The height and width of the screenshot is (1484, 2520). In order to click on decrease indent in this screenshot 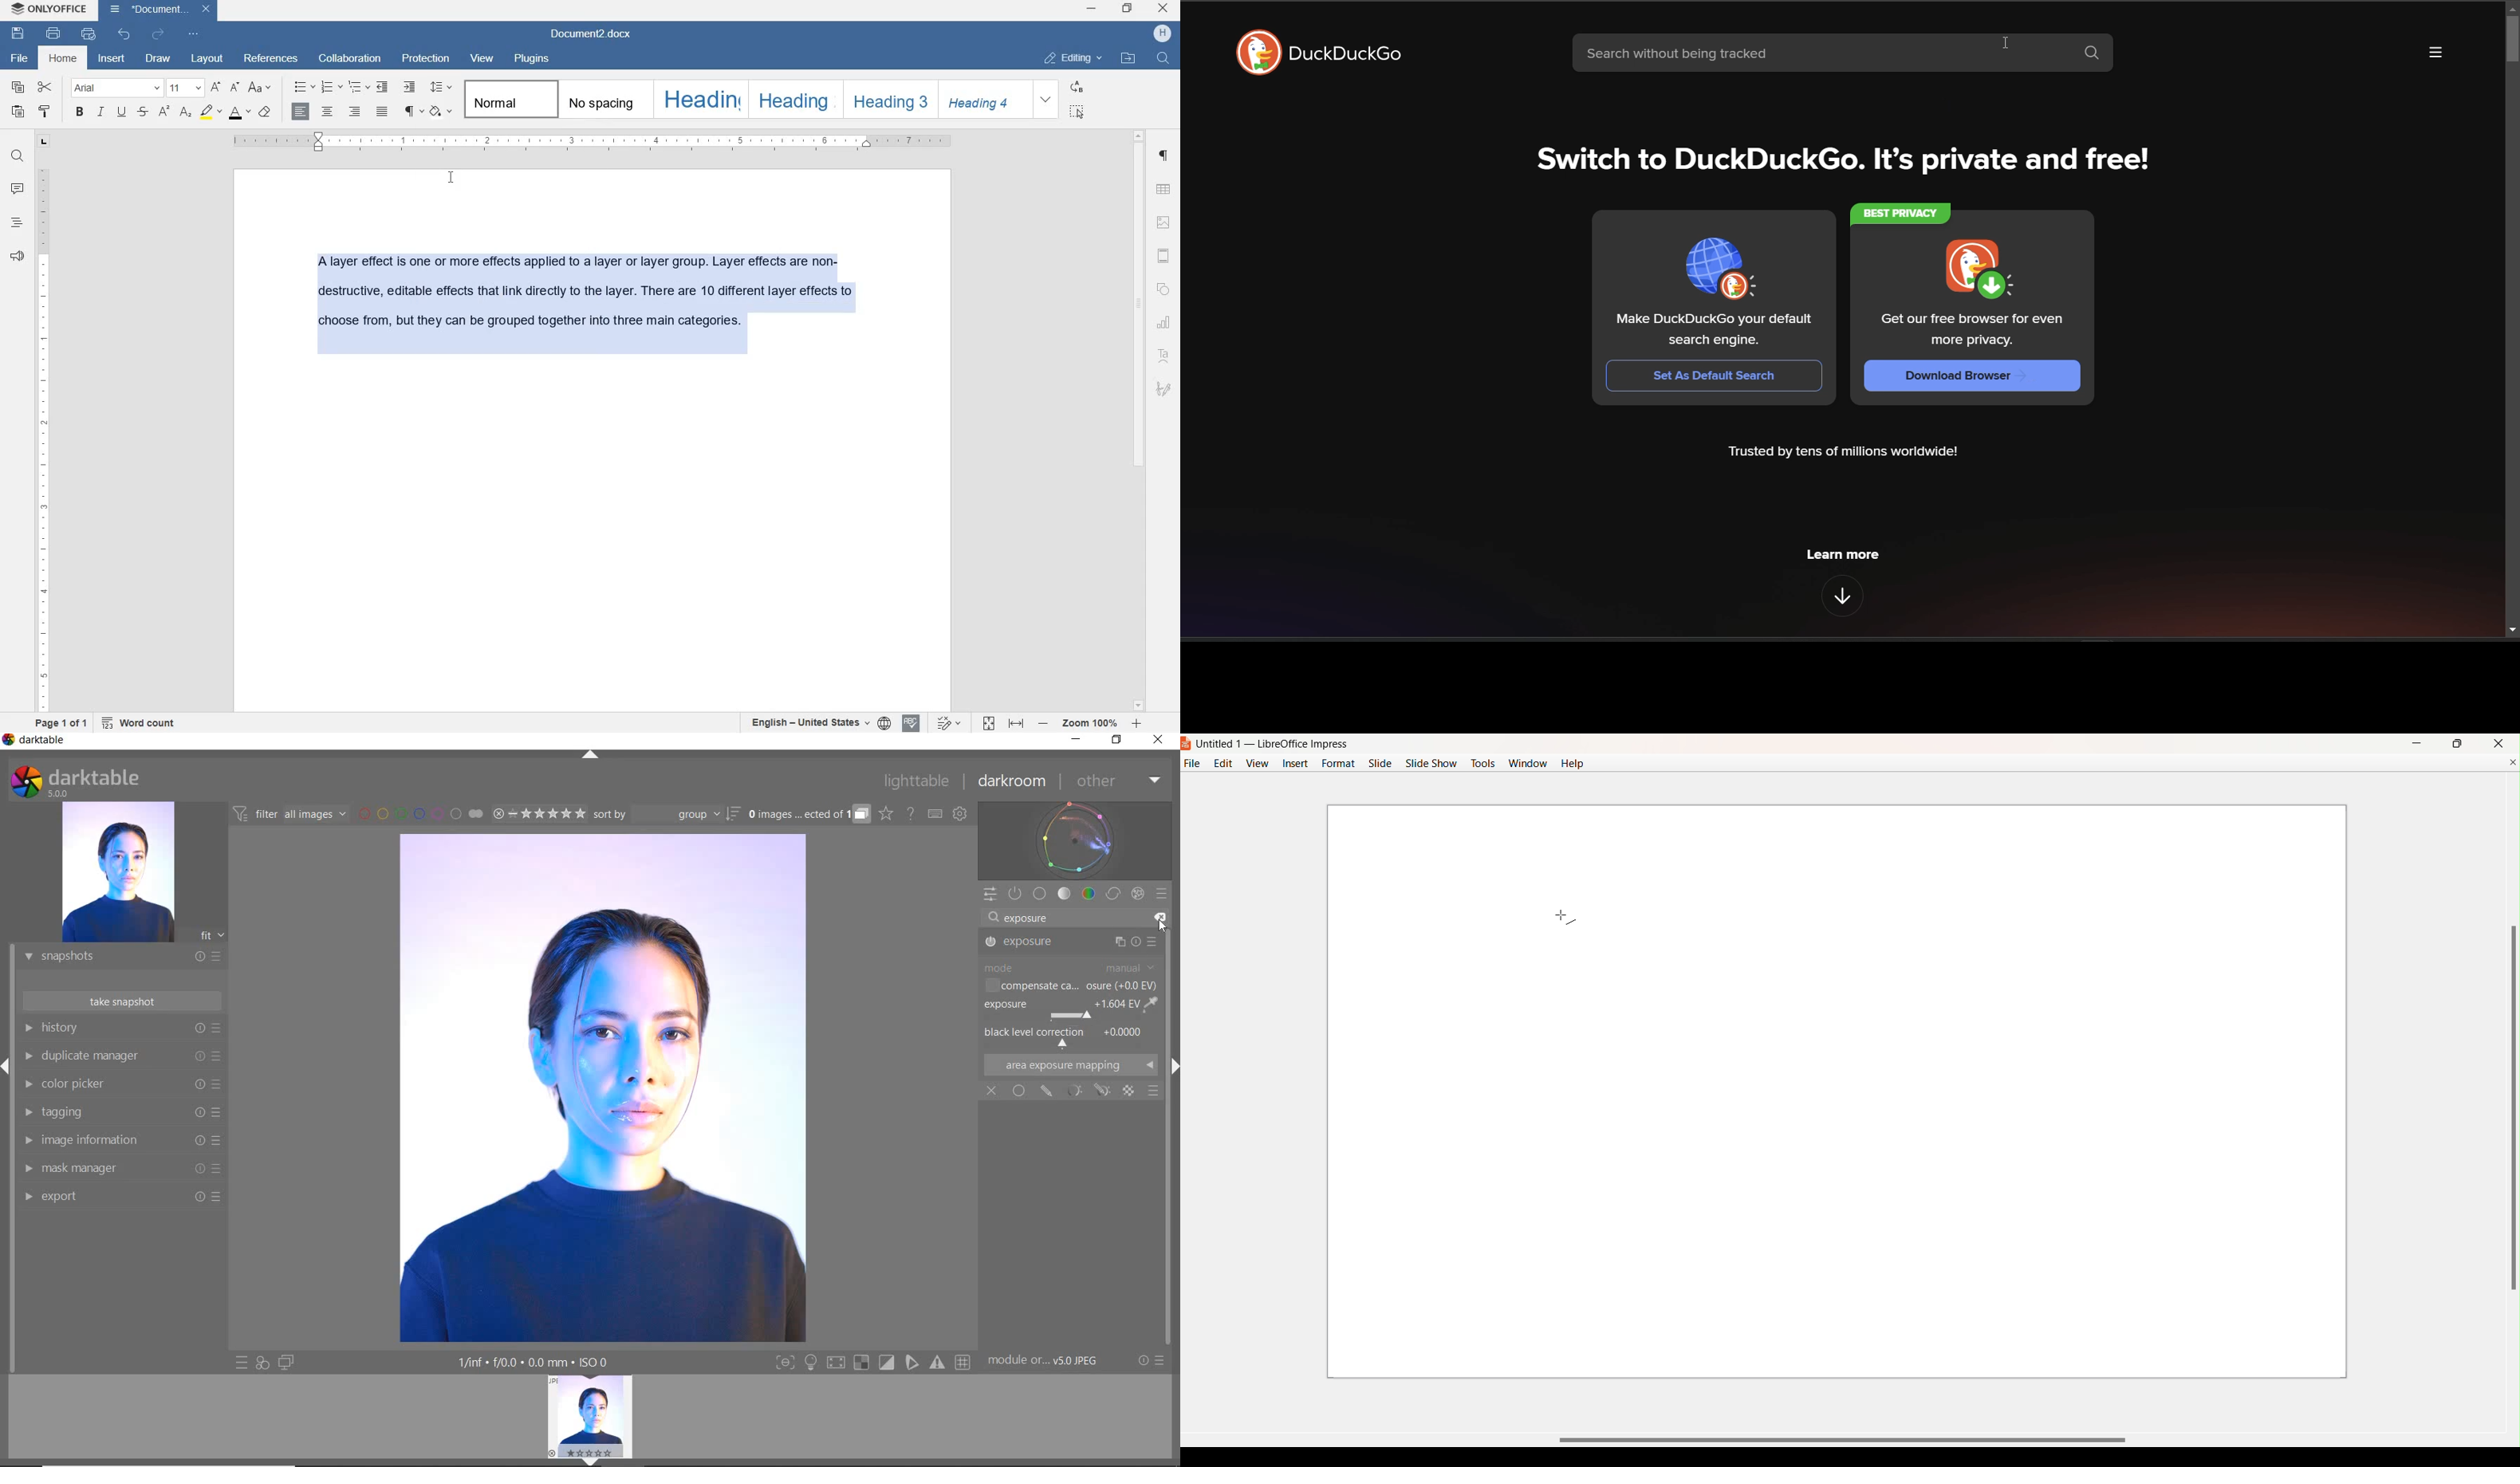, I will do `click(385, 86)`.